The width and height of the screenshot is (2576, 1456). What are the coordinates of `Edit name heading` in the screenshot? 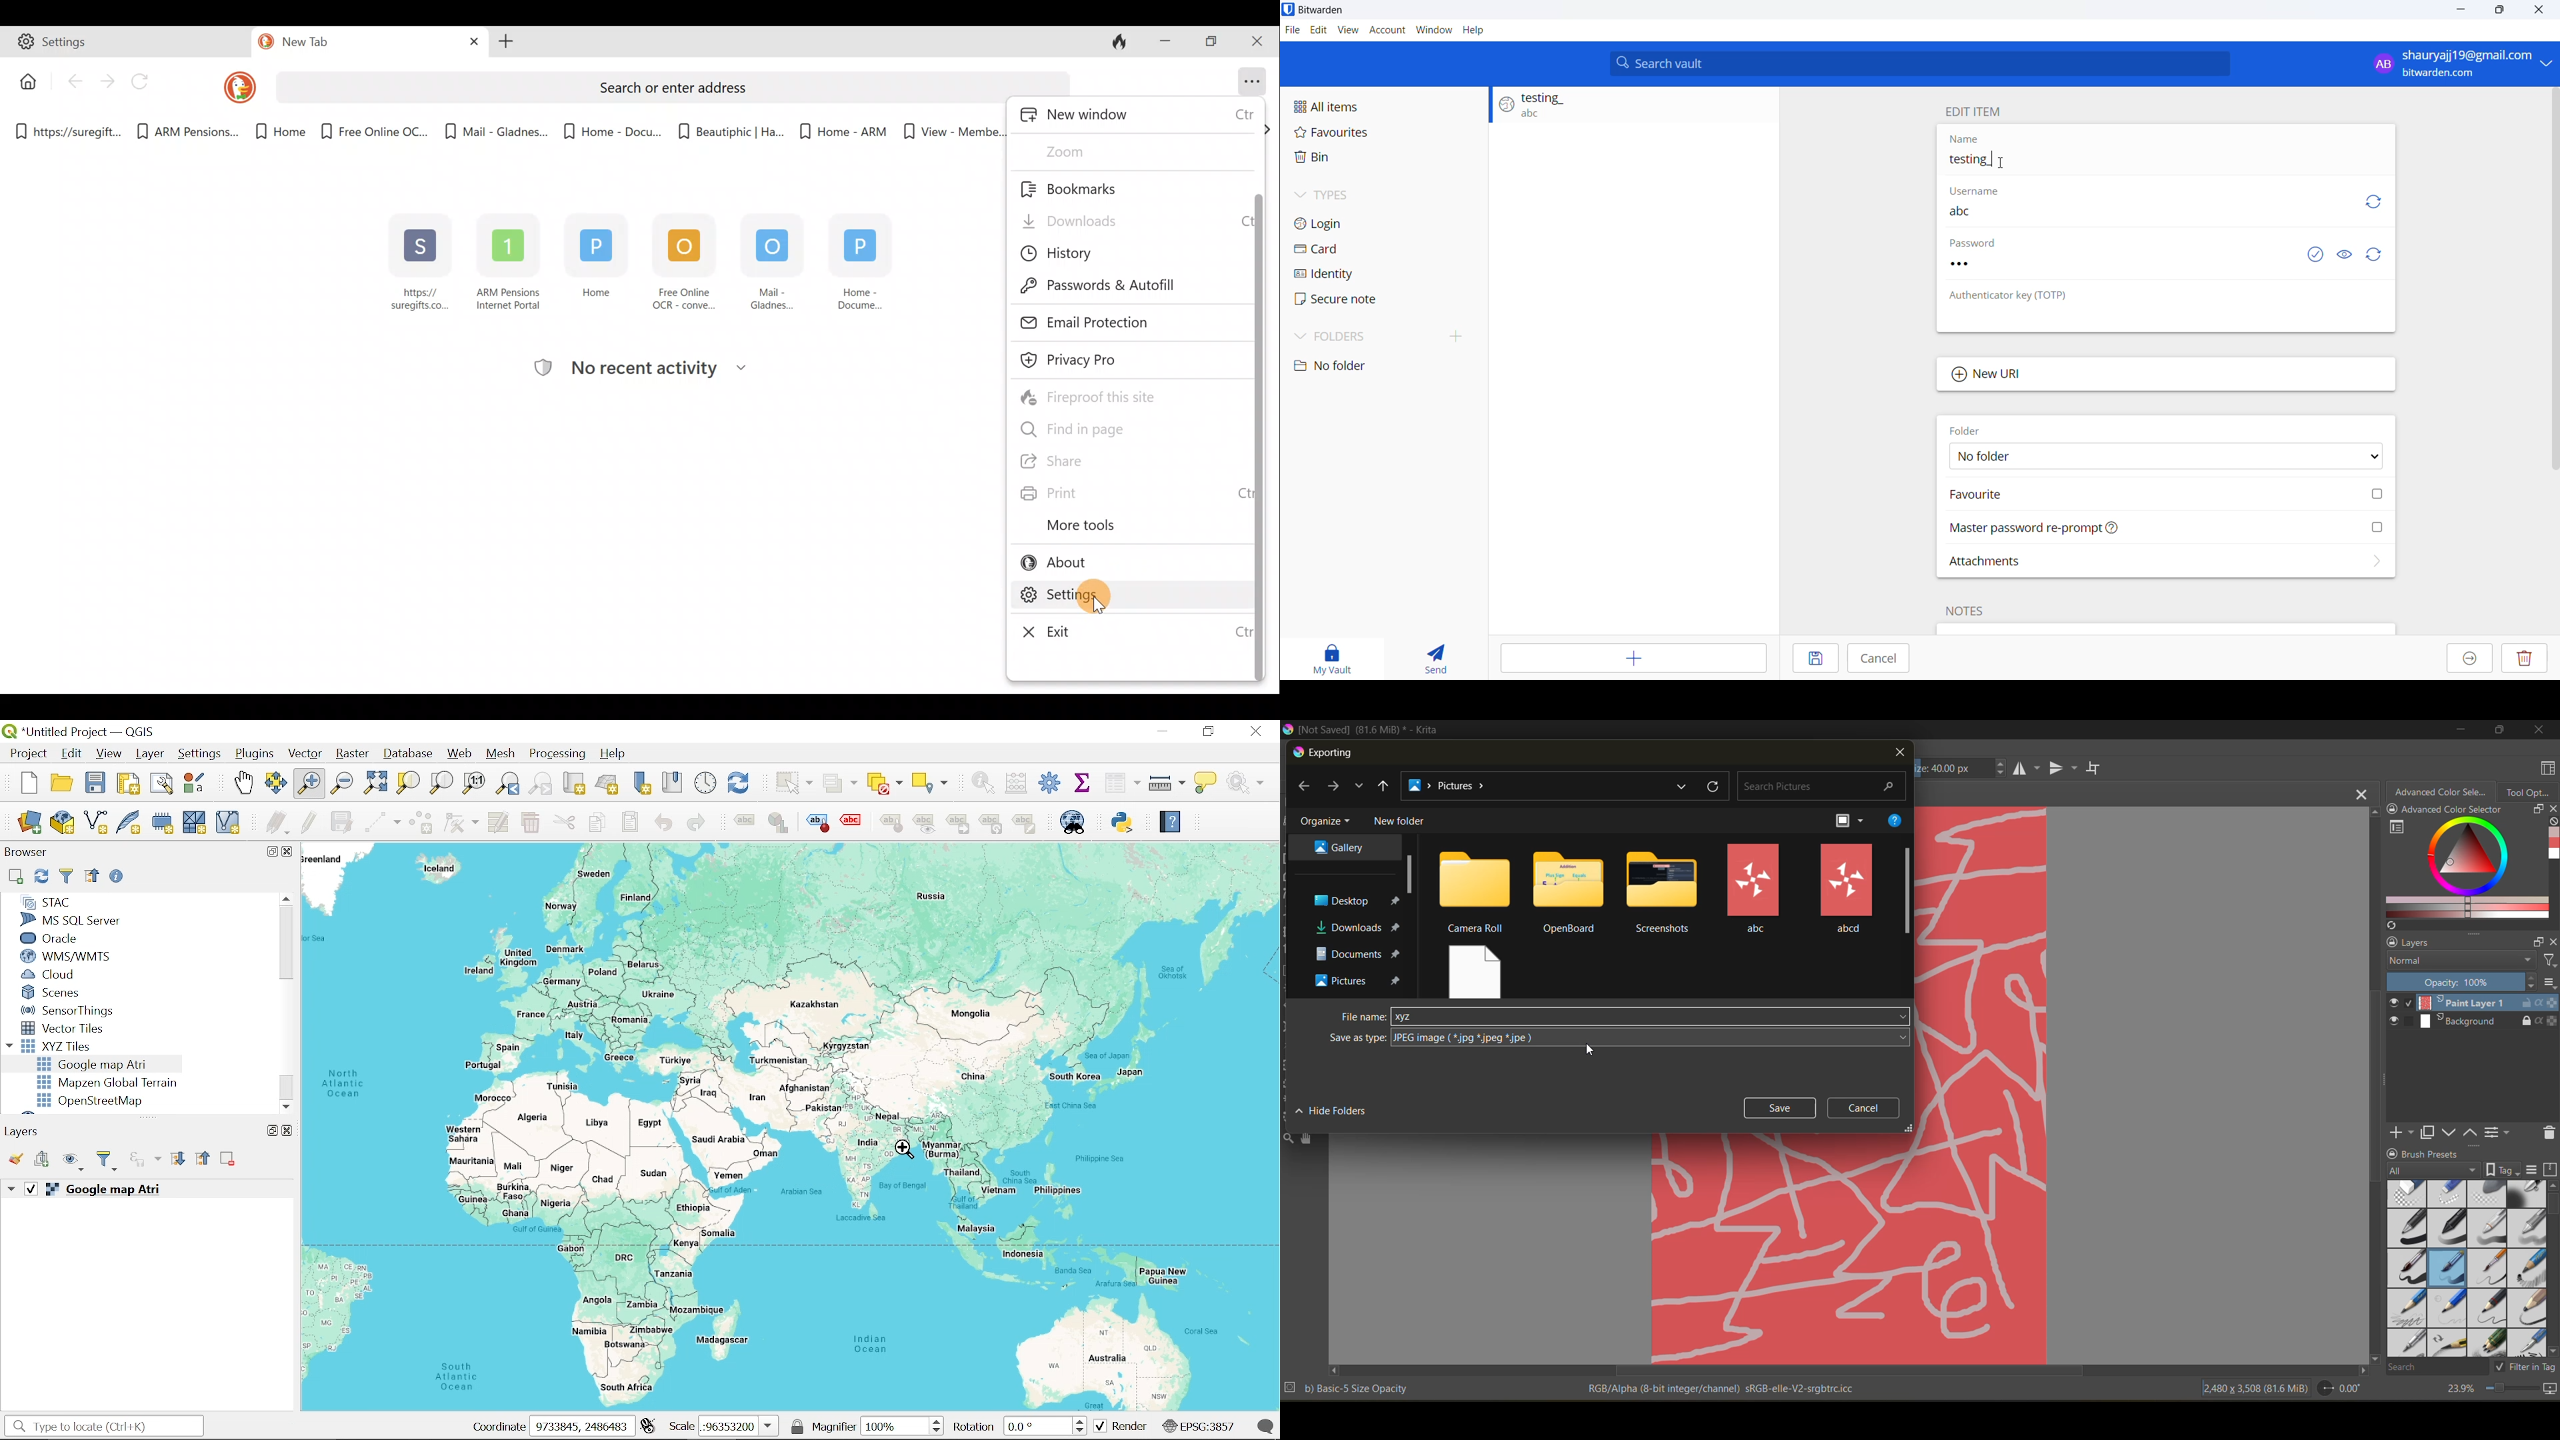 It's located at (1977, 112).